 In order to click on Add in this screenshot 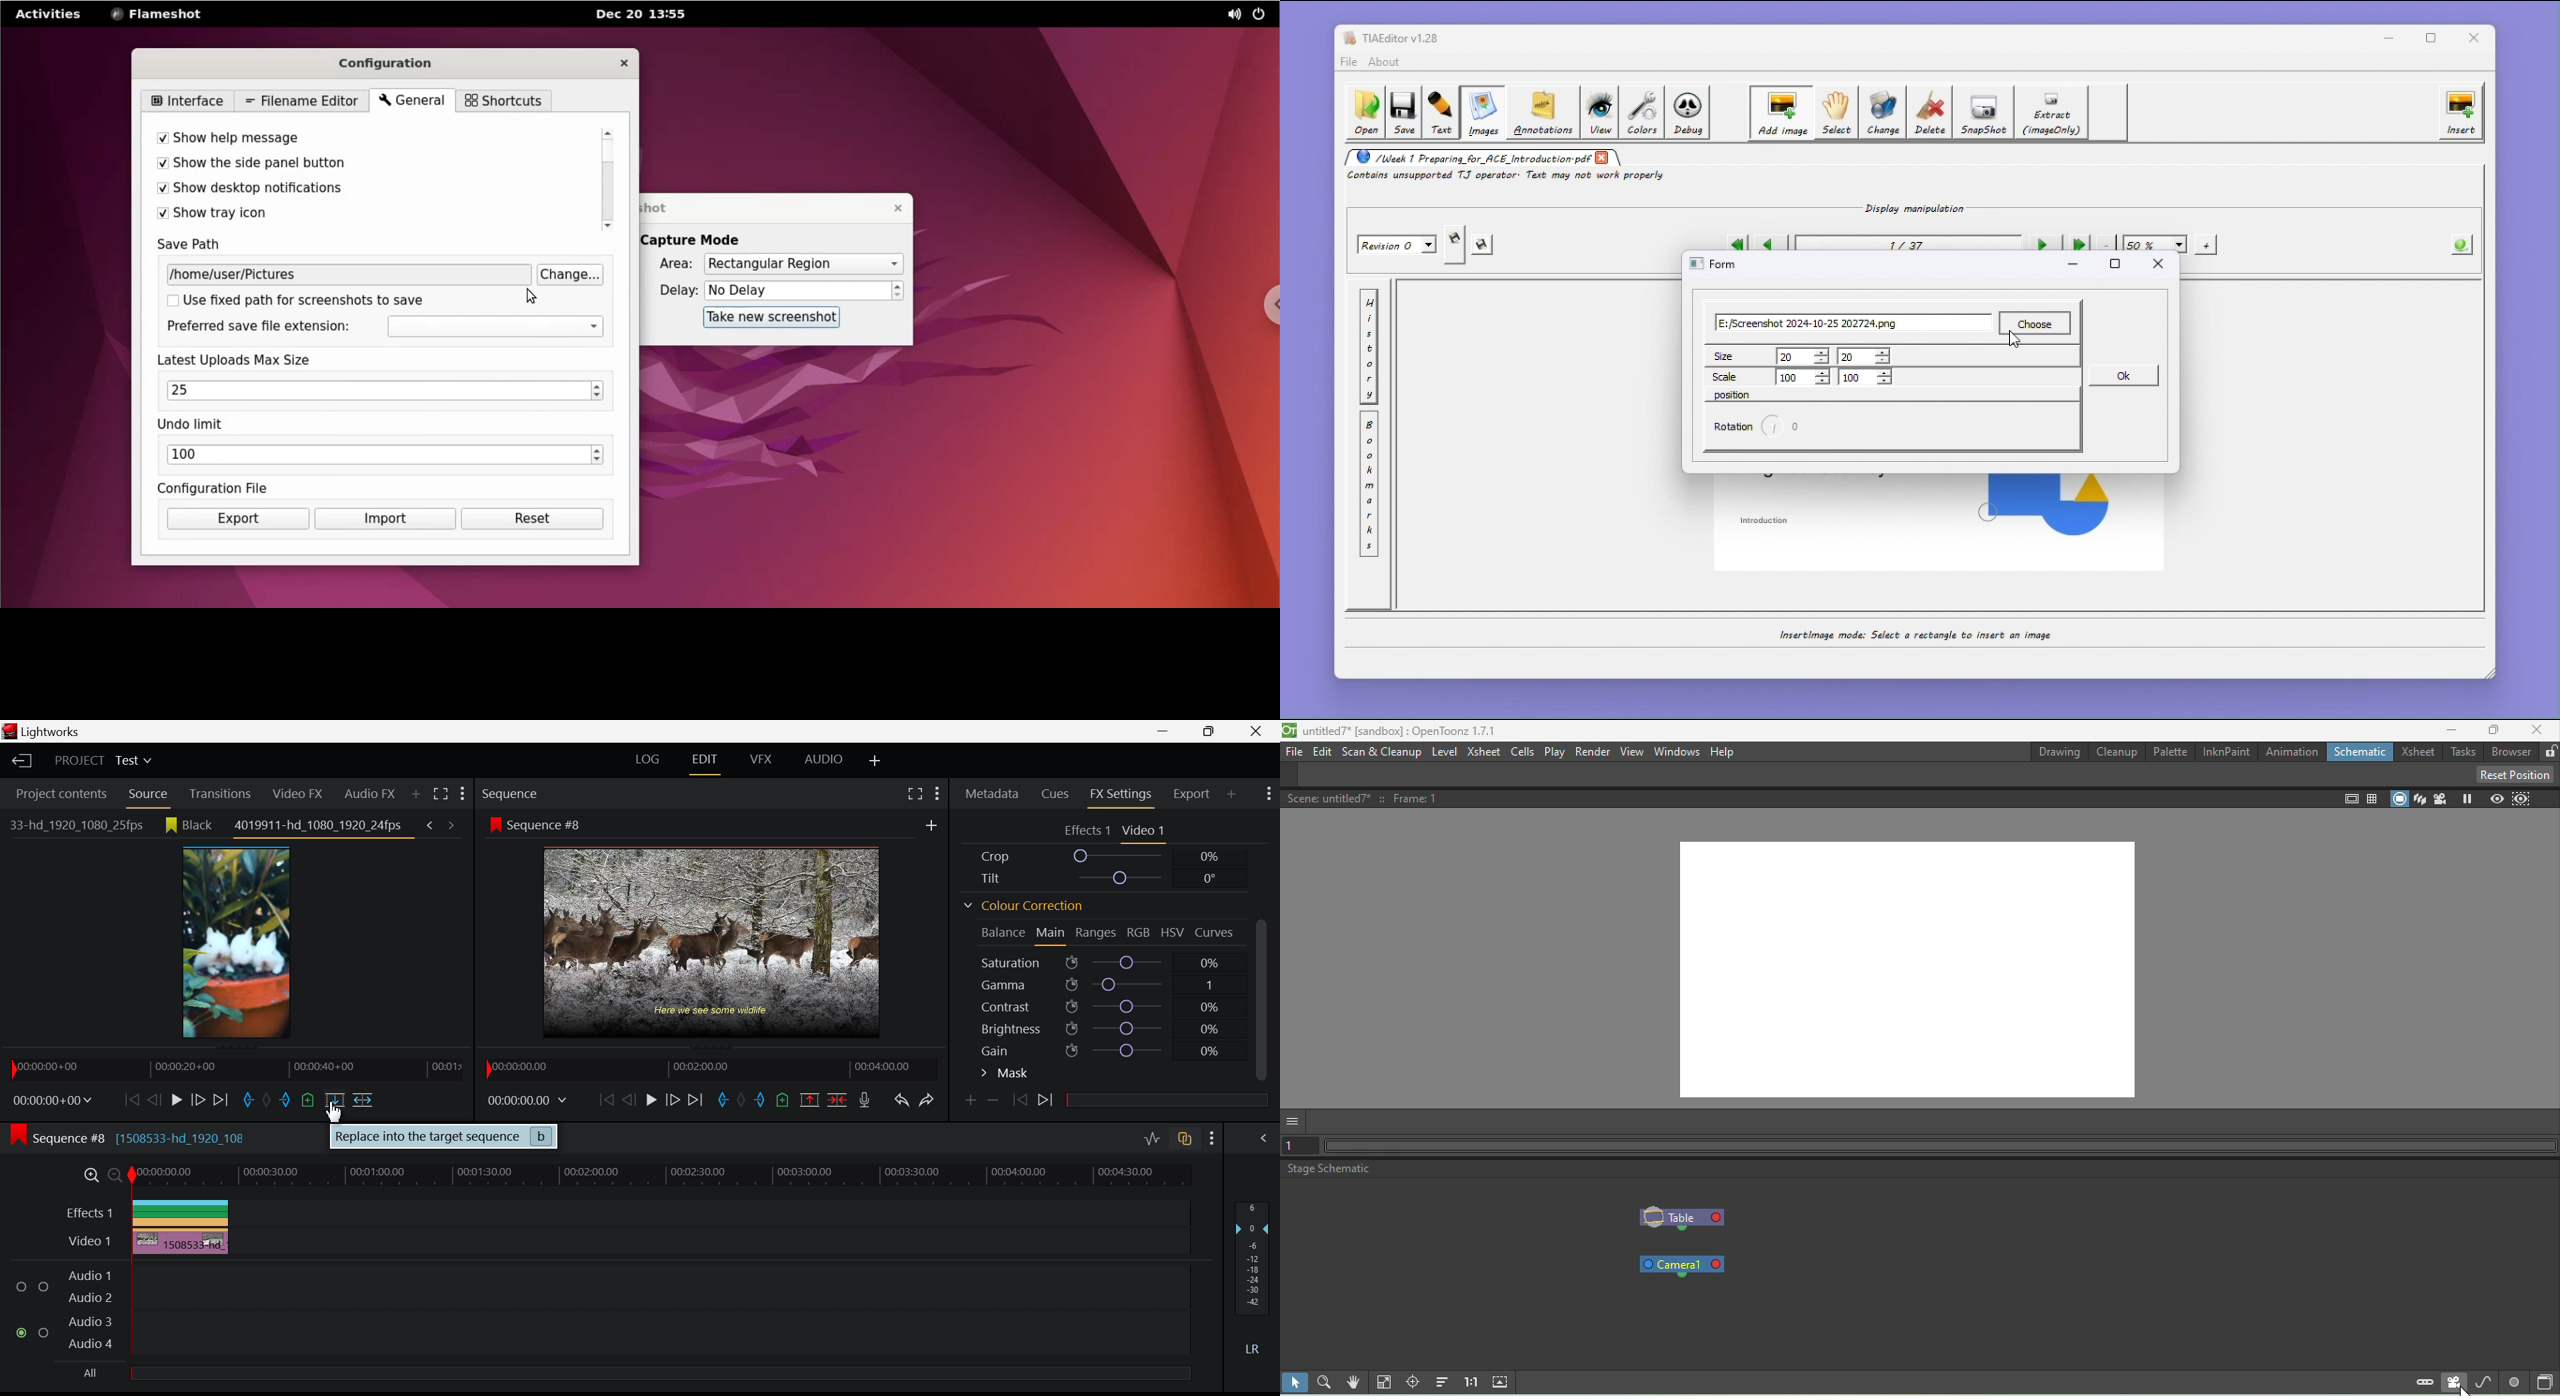, I will do `click(931, 826)`.